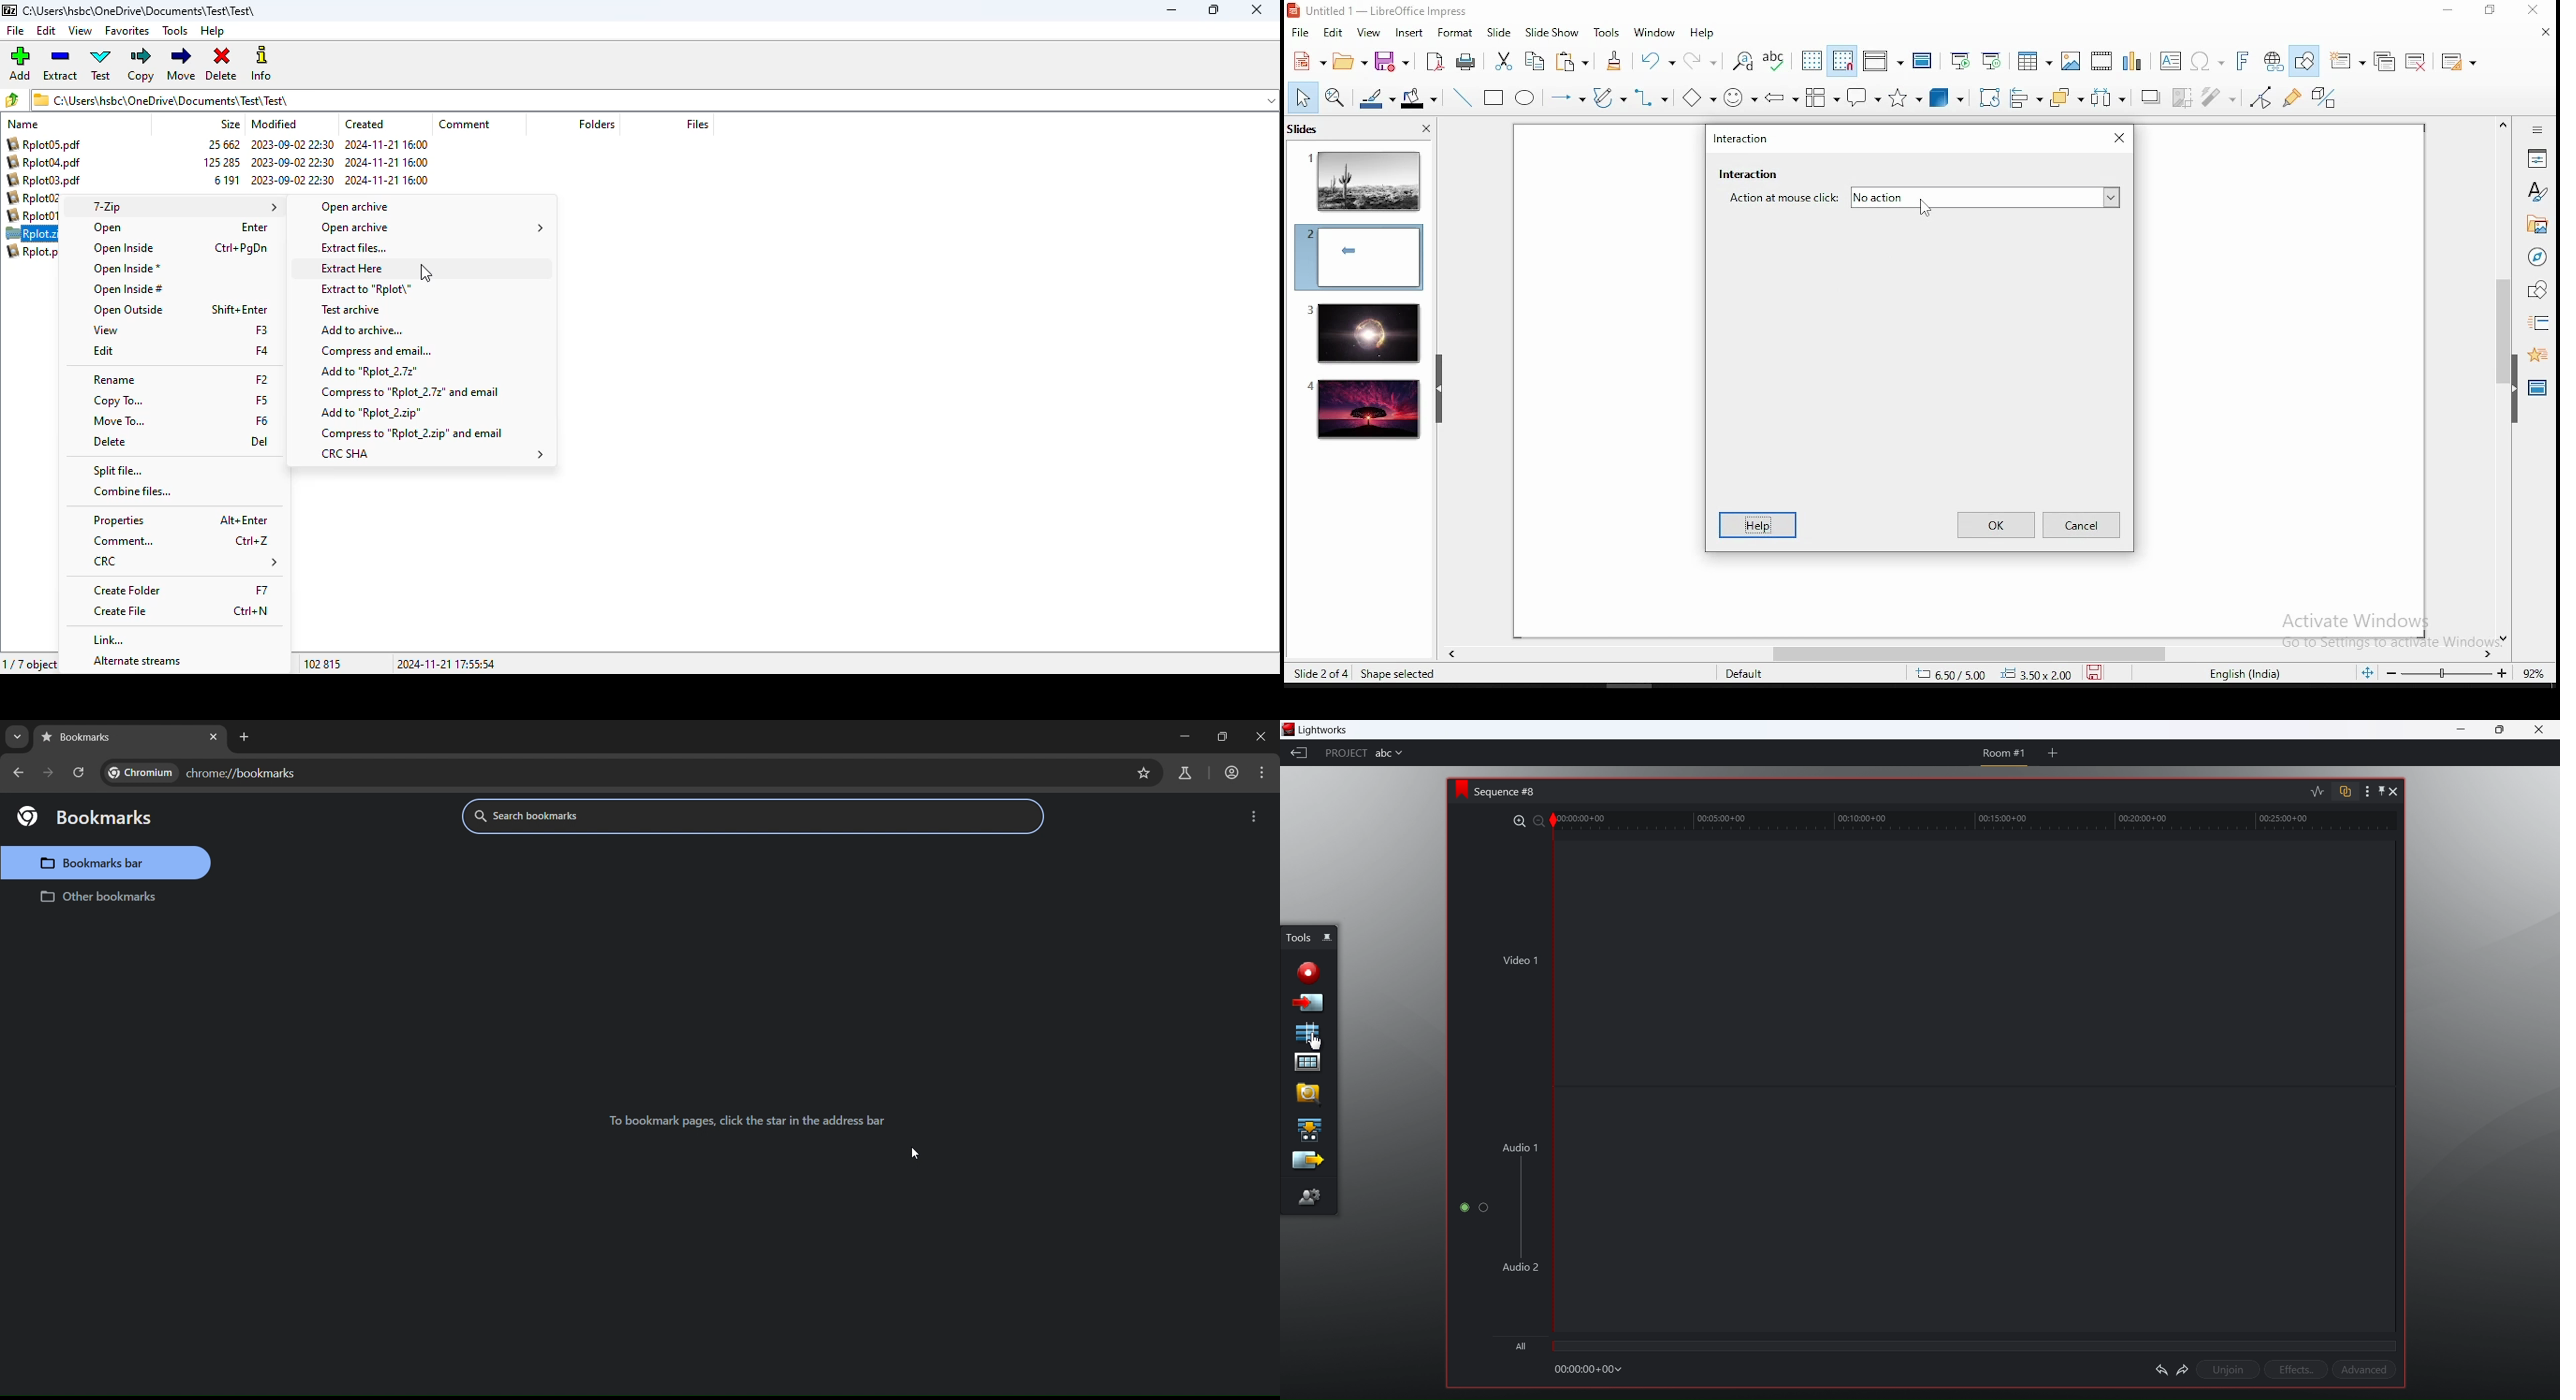 The height and width of the screenshot is (1400, 2576). Describe the element at coordinates (2186, 96) in the screenshot. I see `crop image` at that location.